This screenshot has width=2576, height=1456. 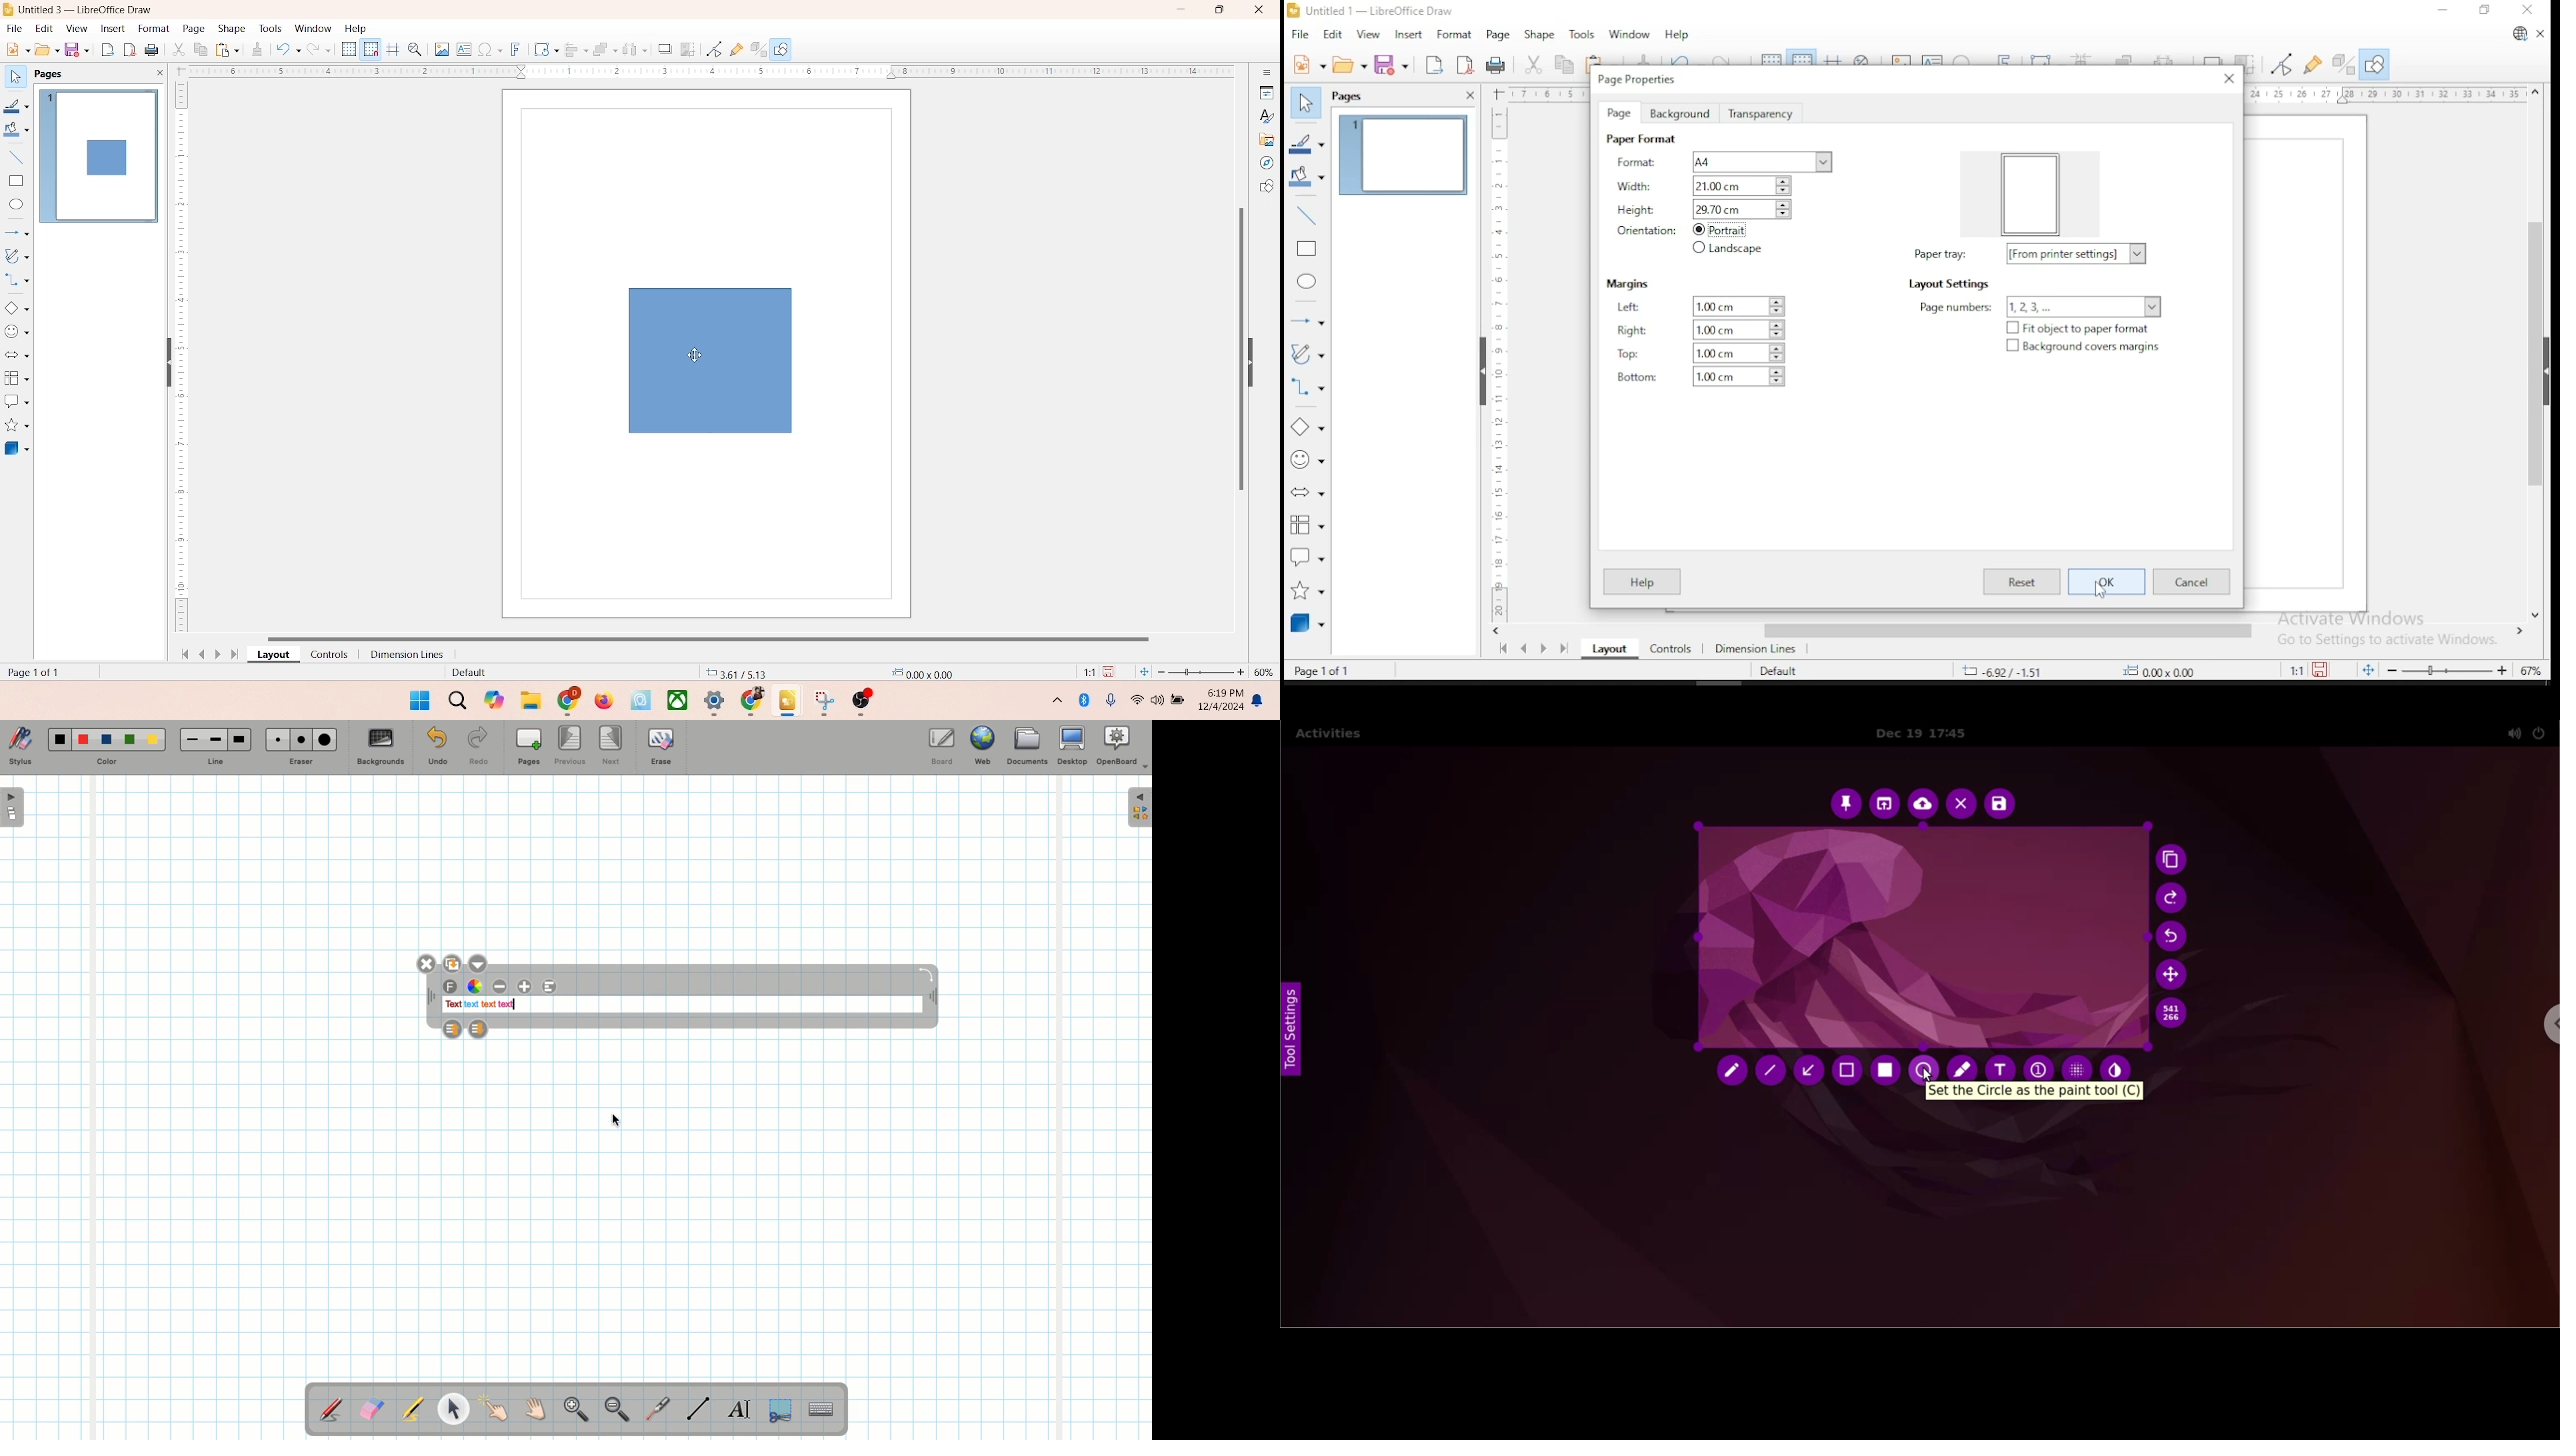 I want to click on special character, so click(x=490, y=49).